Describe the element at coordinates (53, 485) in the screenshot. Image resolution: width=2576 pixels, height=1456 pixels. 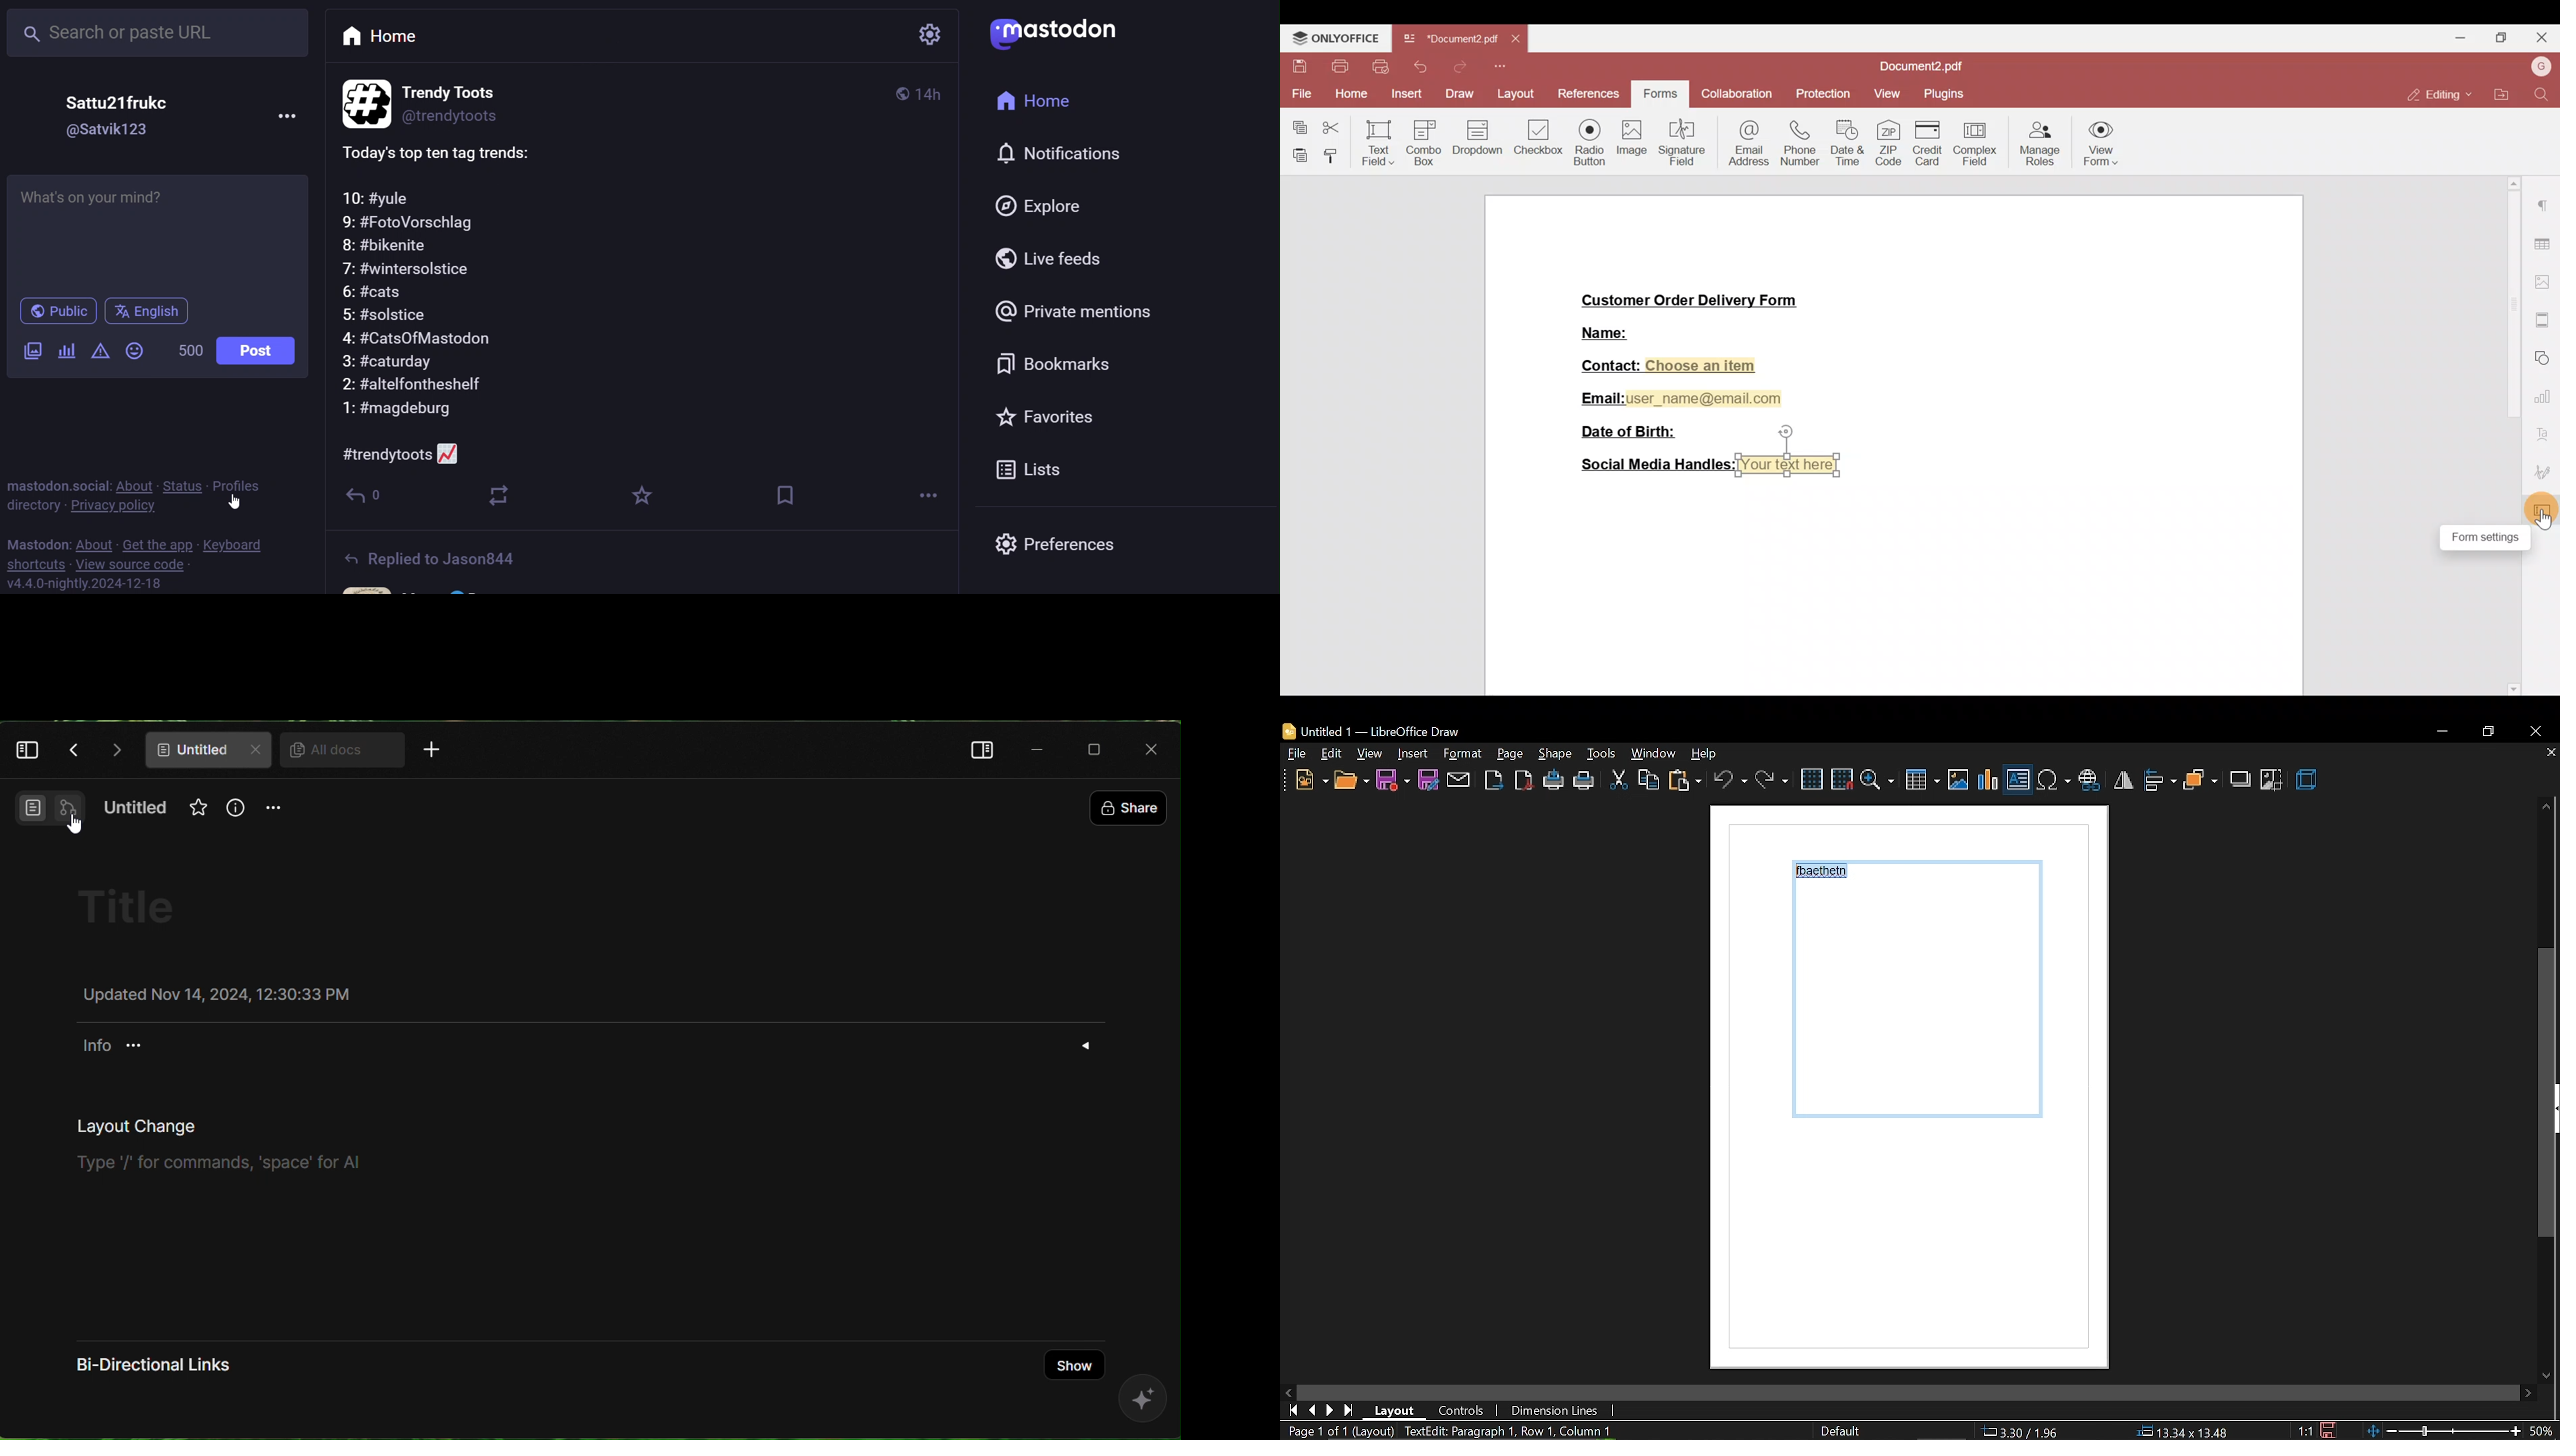
I see `mastodon social` at that location.